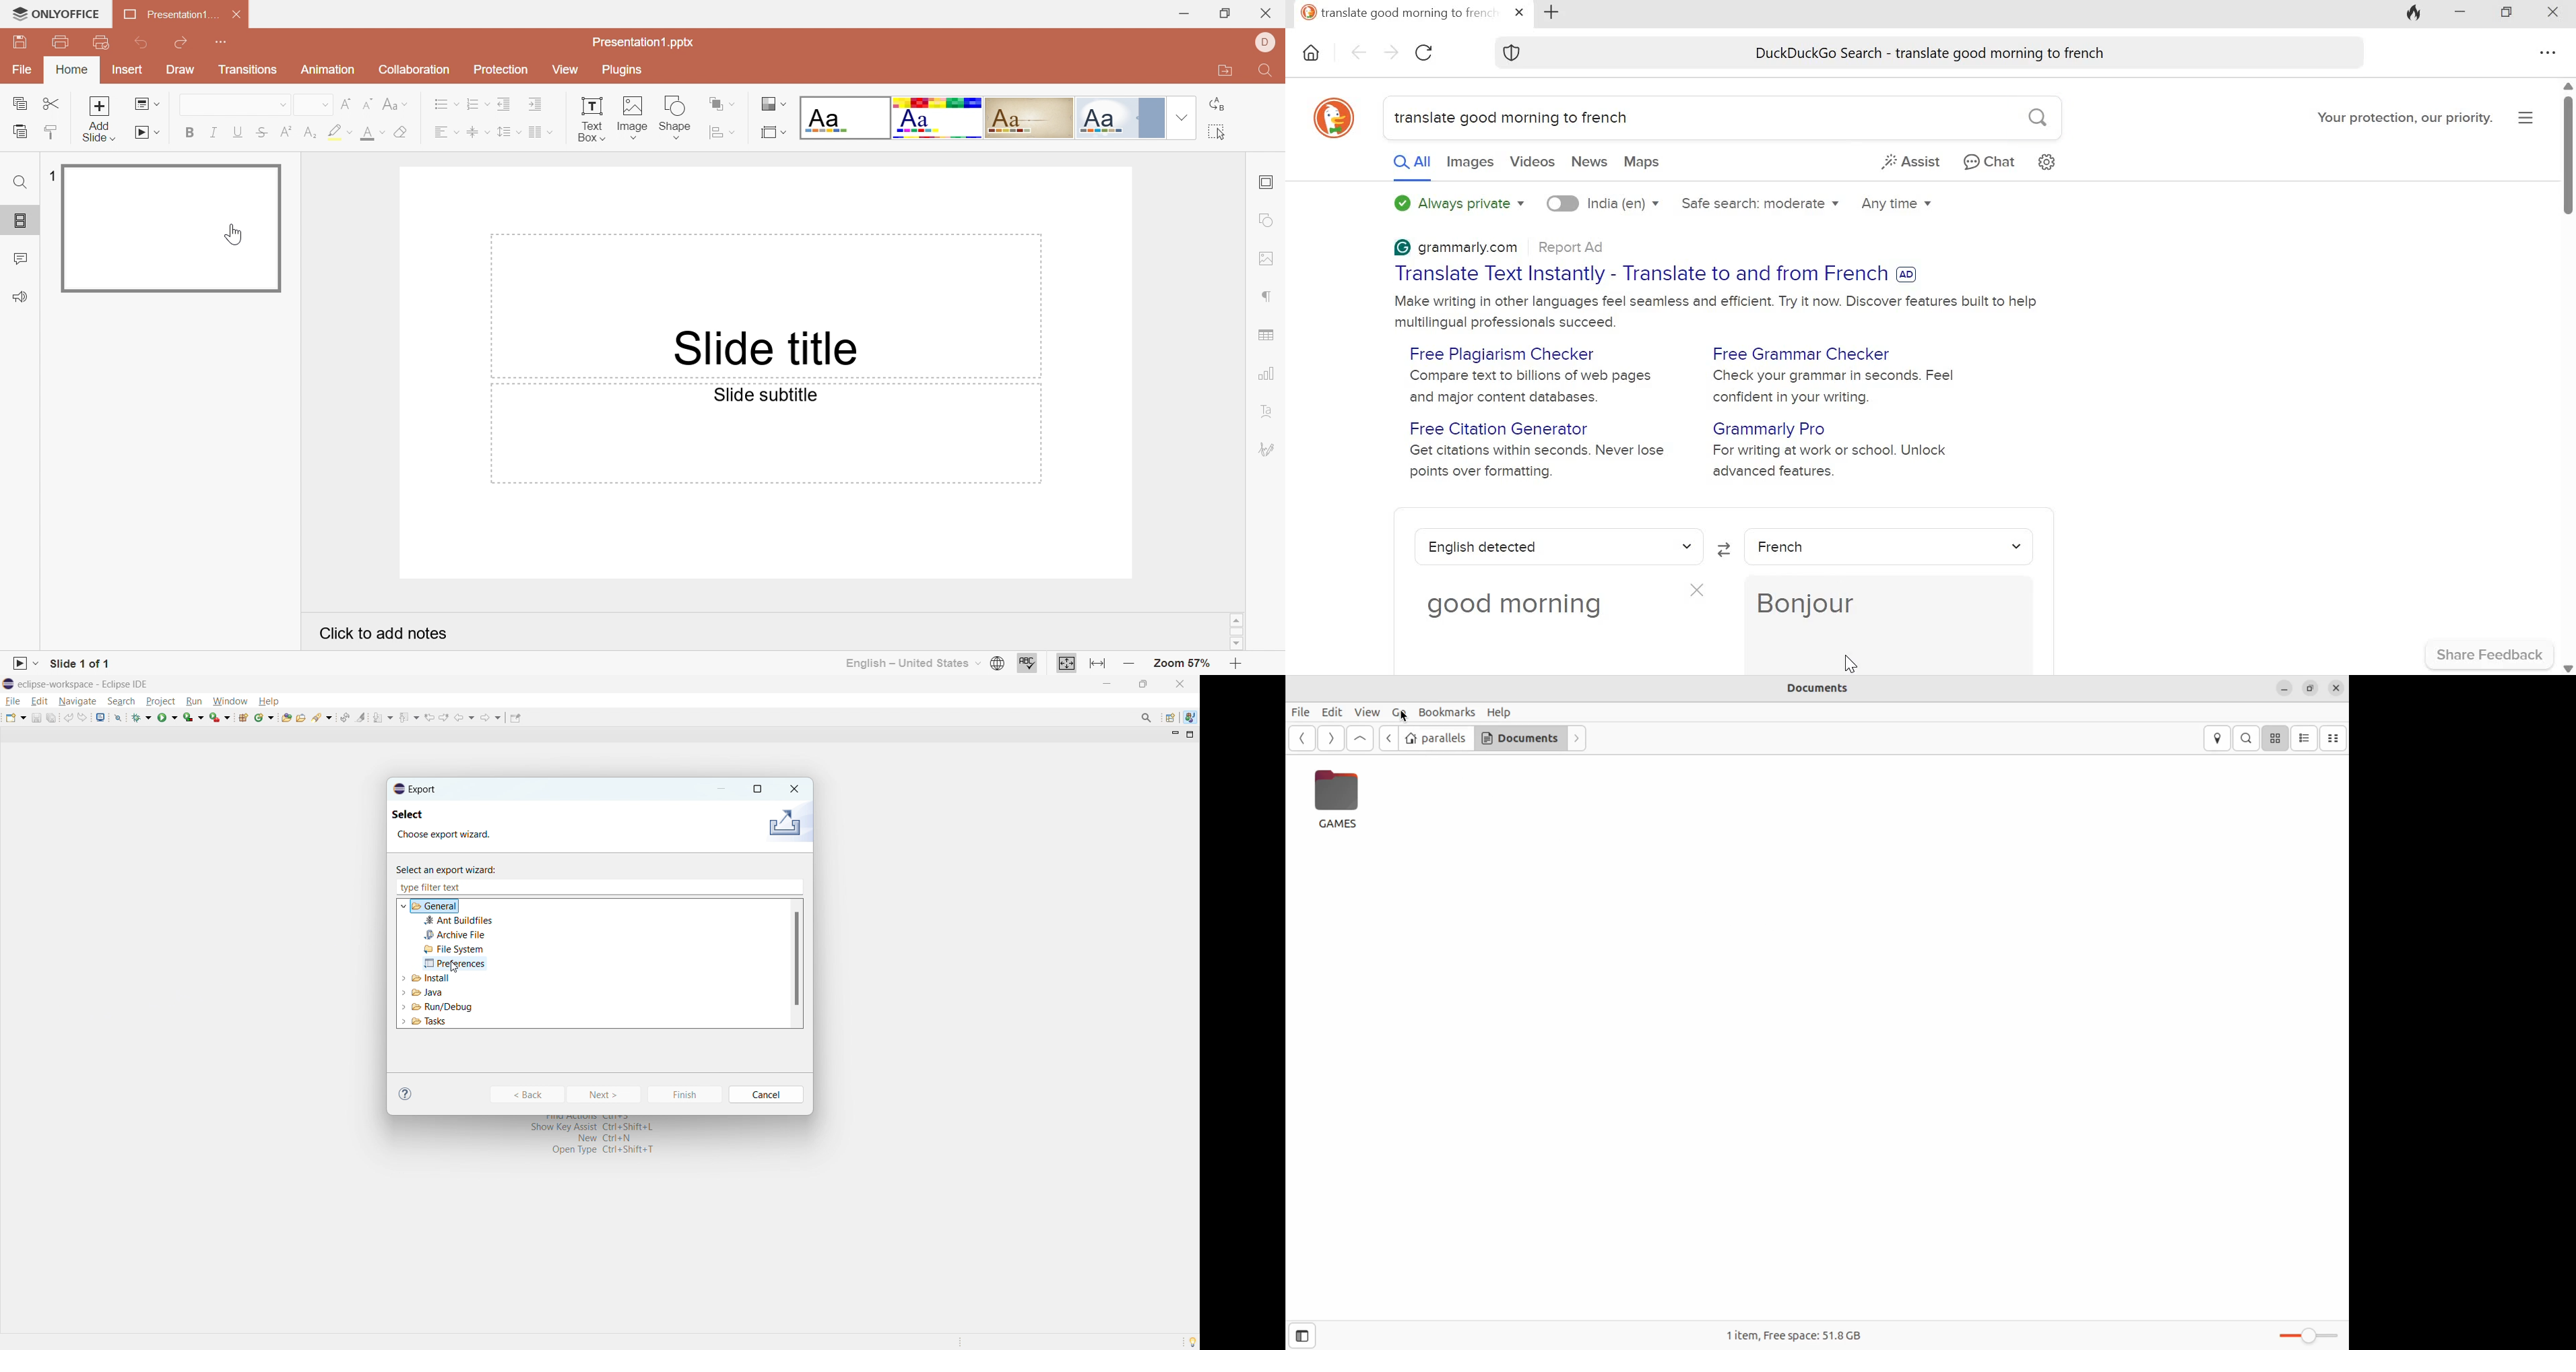 Image resolution: width=2576 pixels, height=1372 pixels. What do you see at coordinates (1521, 737) in the screenshot?
I see `Documents` at bounding box center [1521, 737].